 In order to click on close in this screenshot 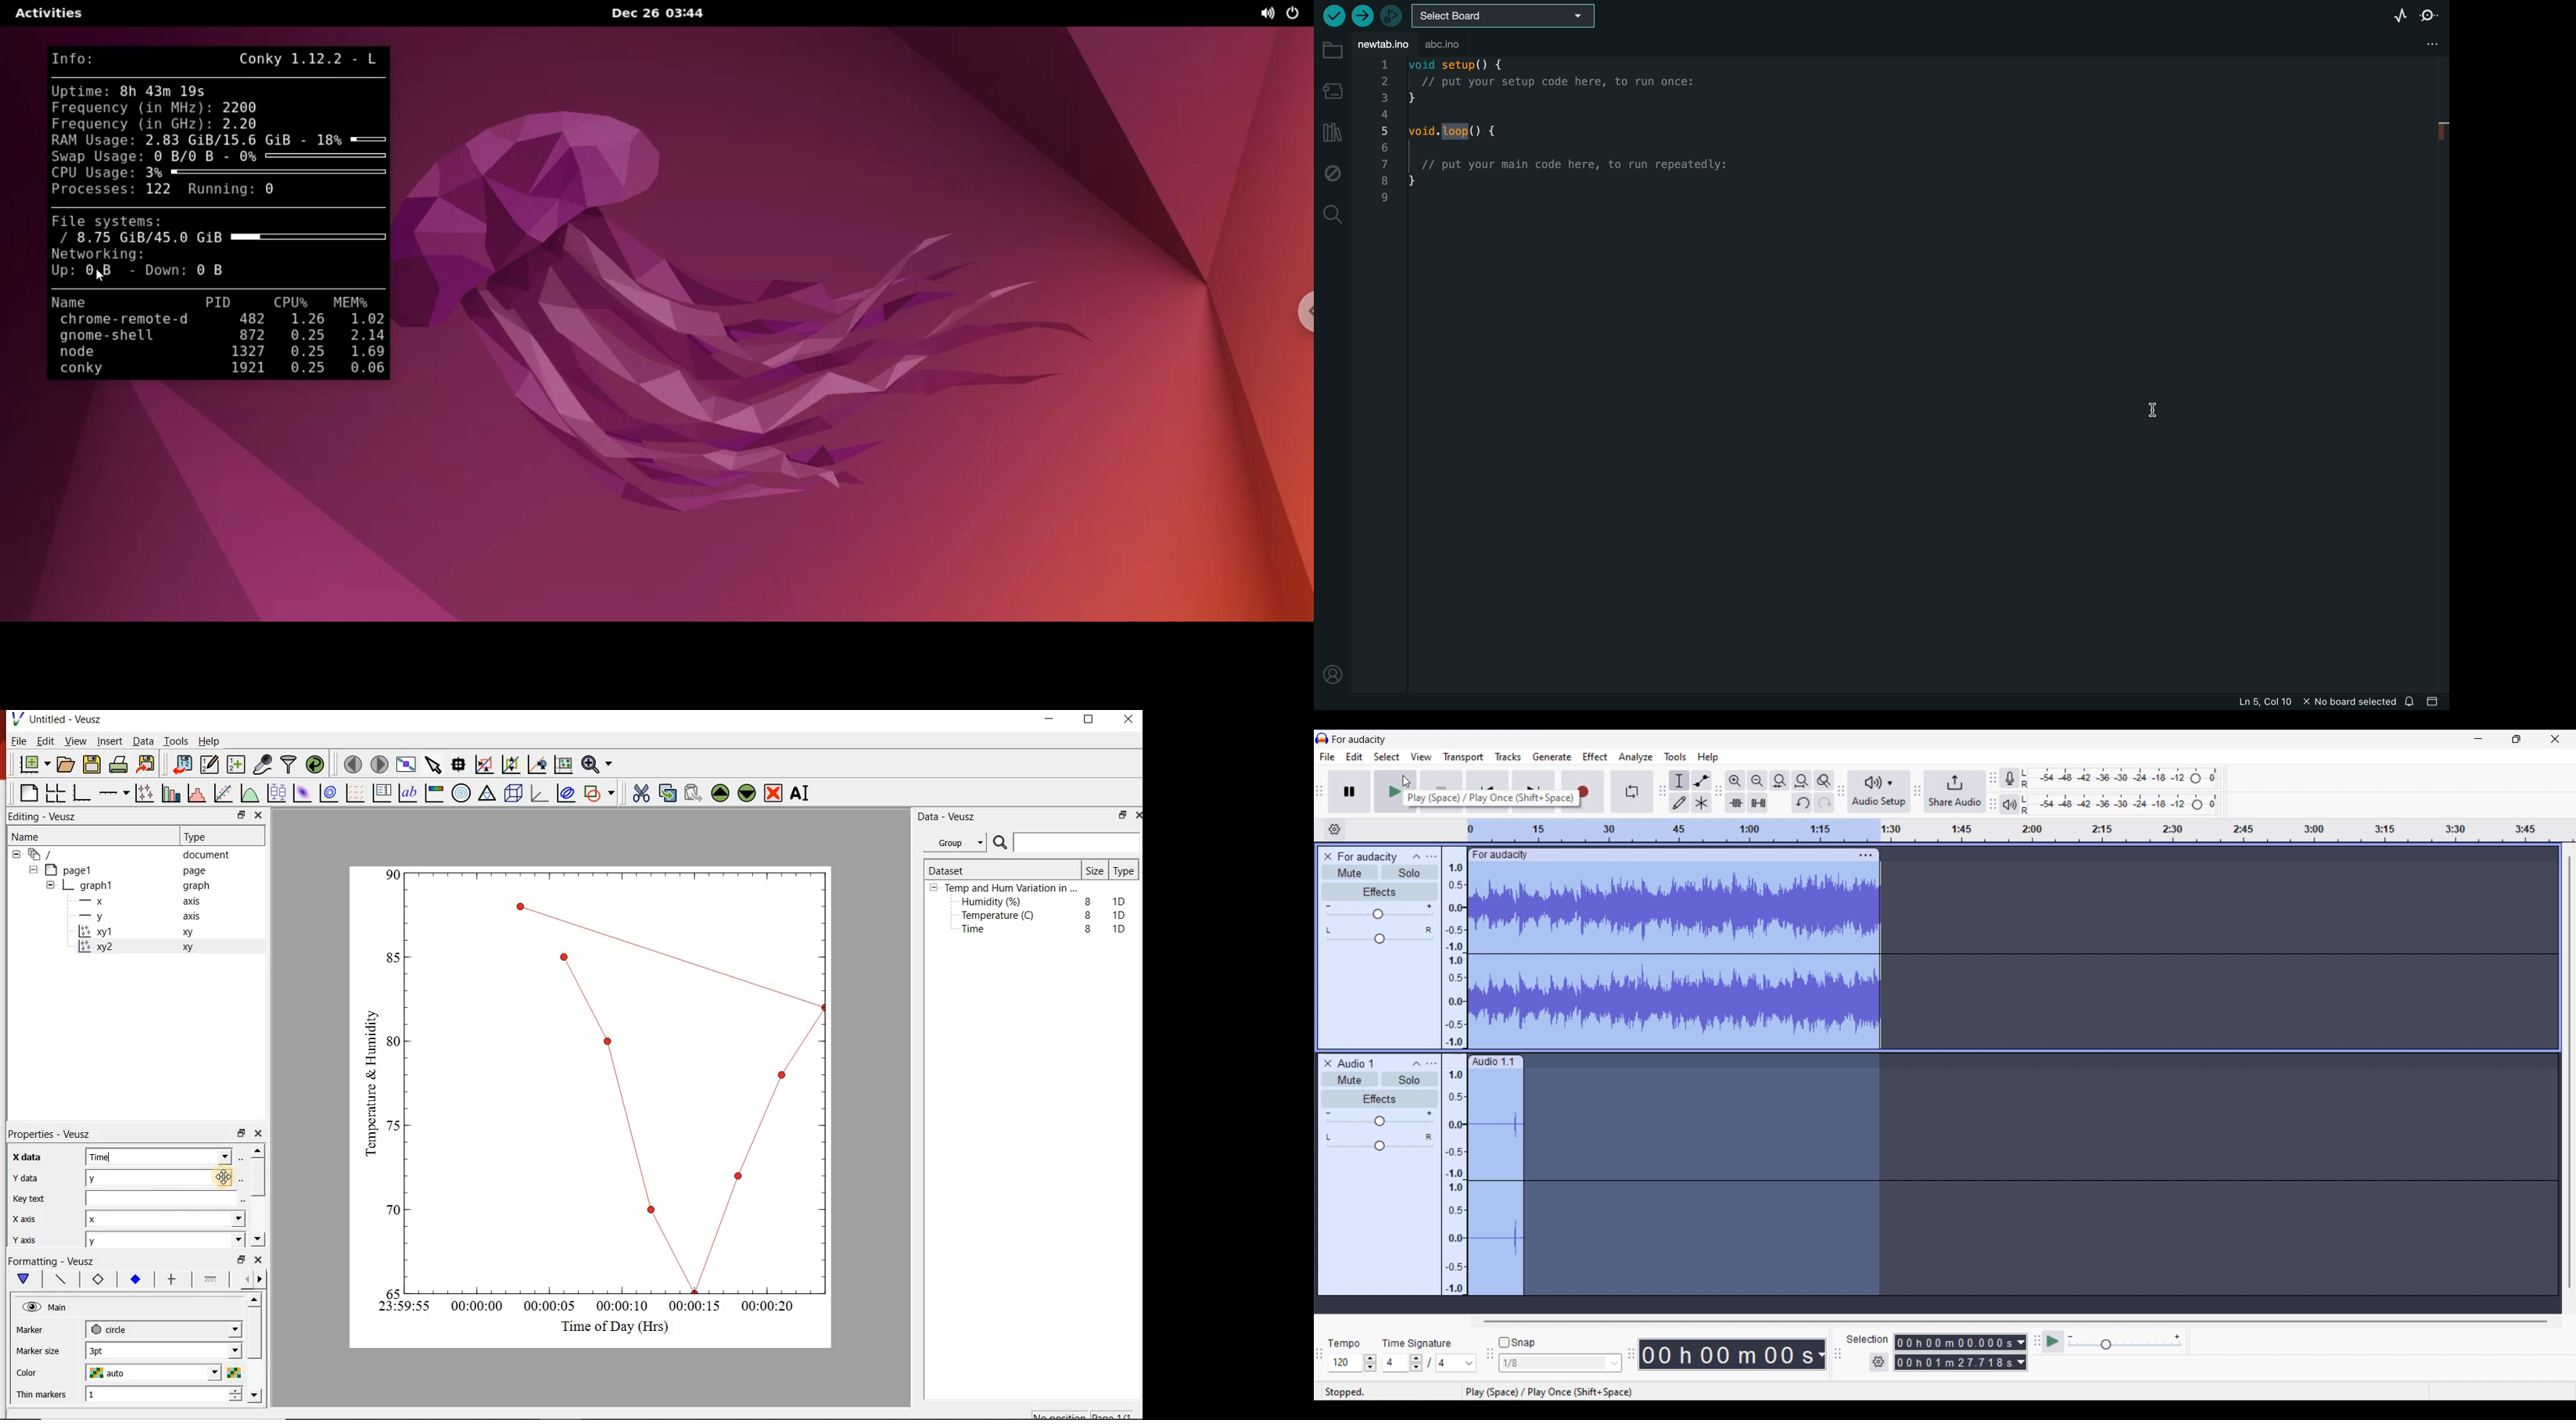, I will do `click(263, 1134)`.